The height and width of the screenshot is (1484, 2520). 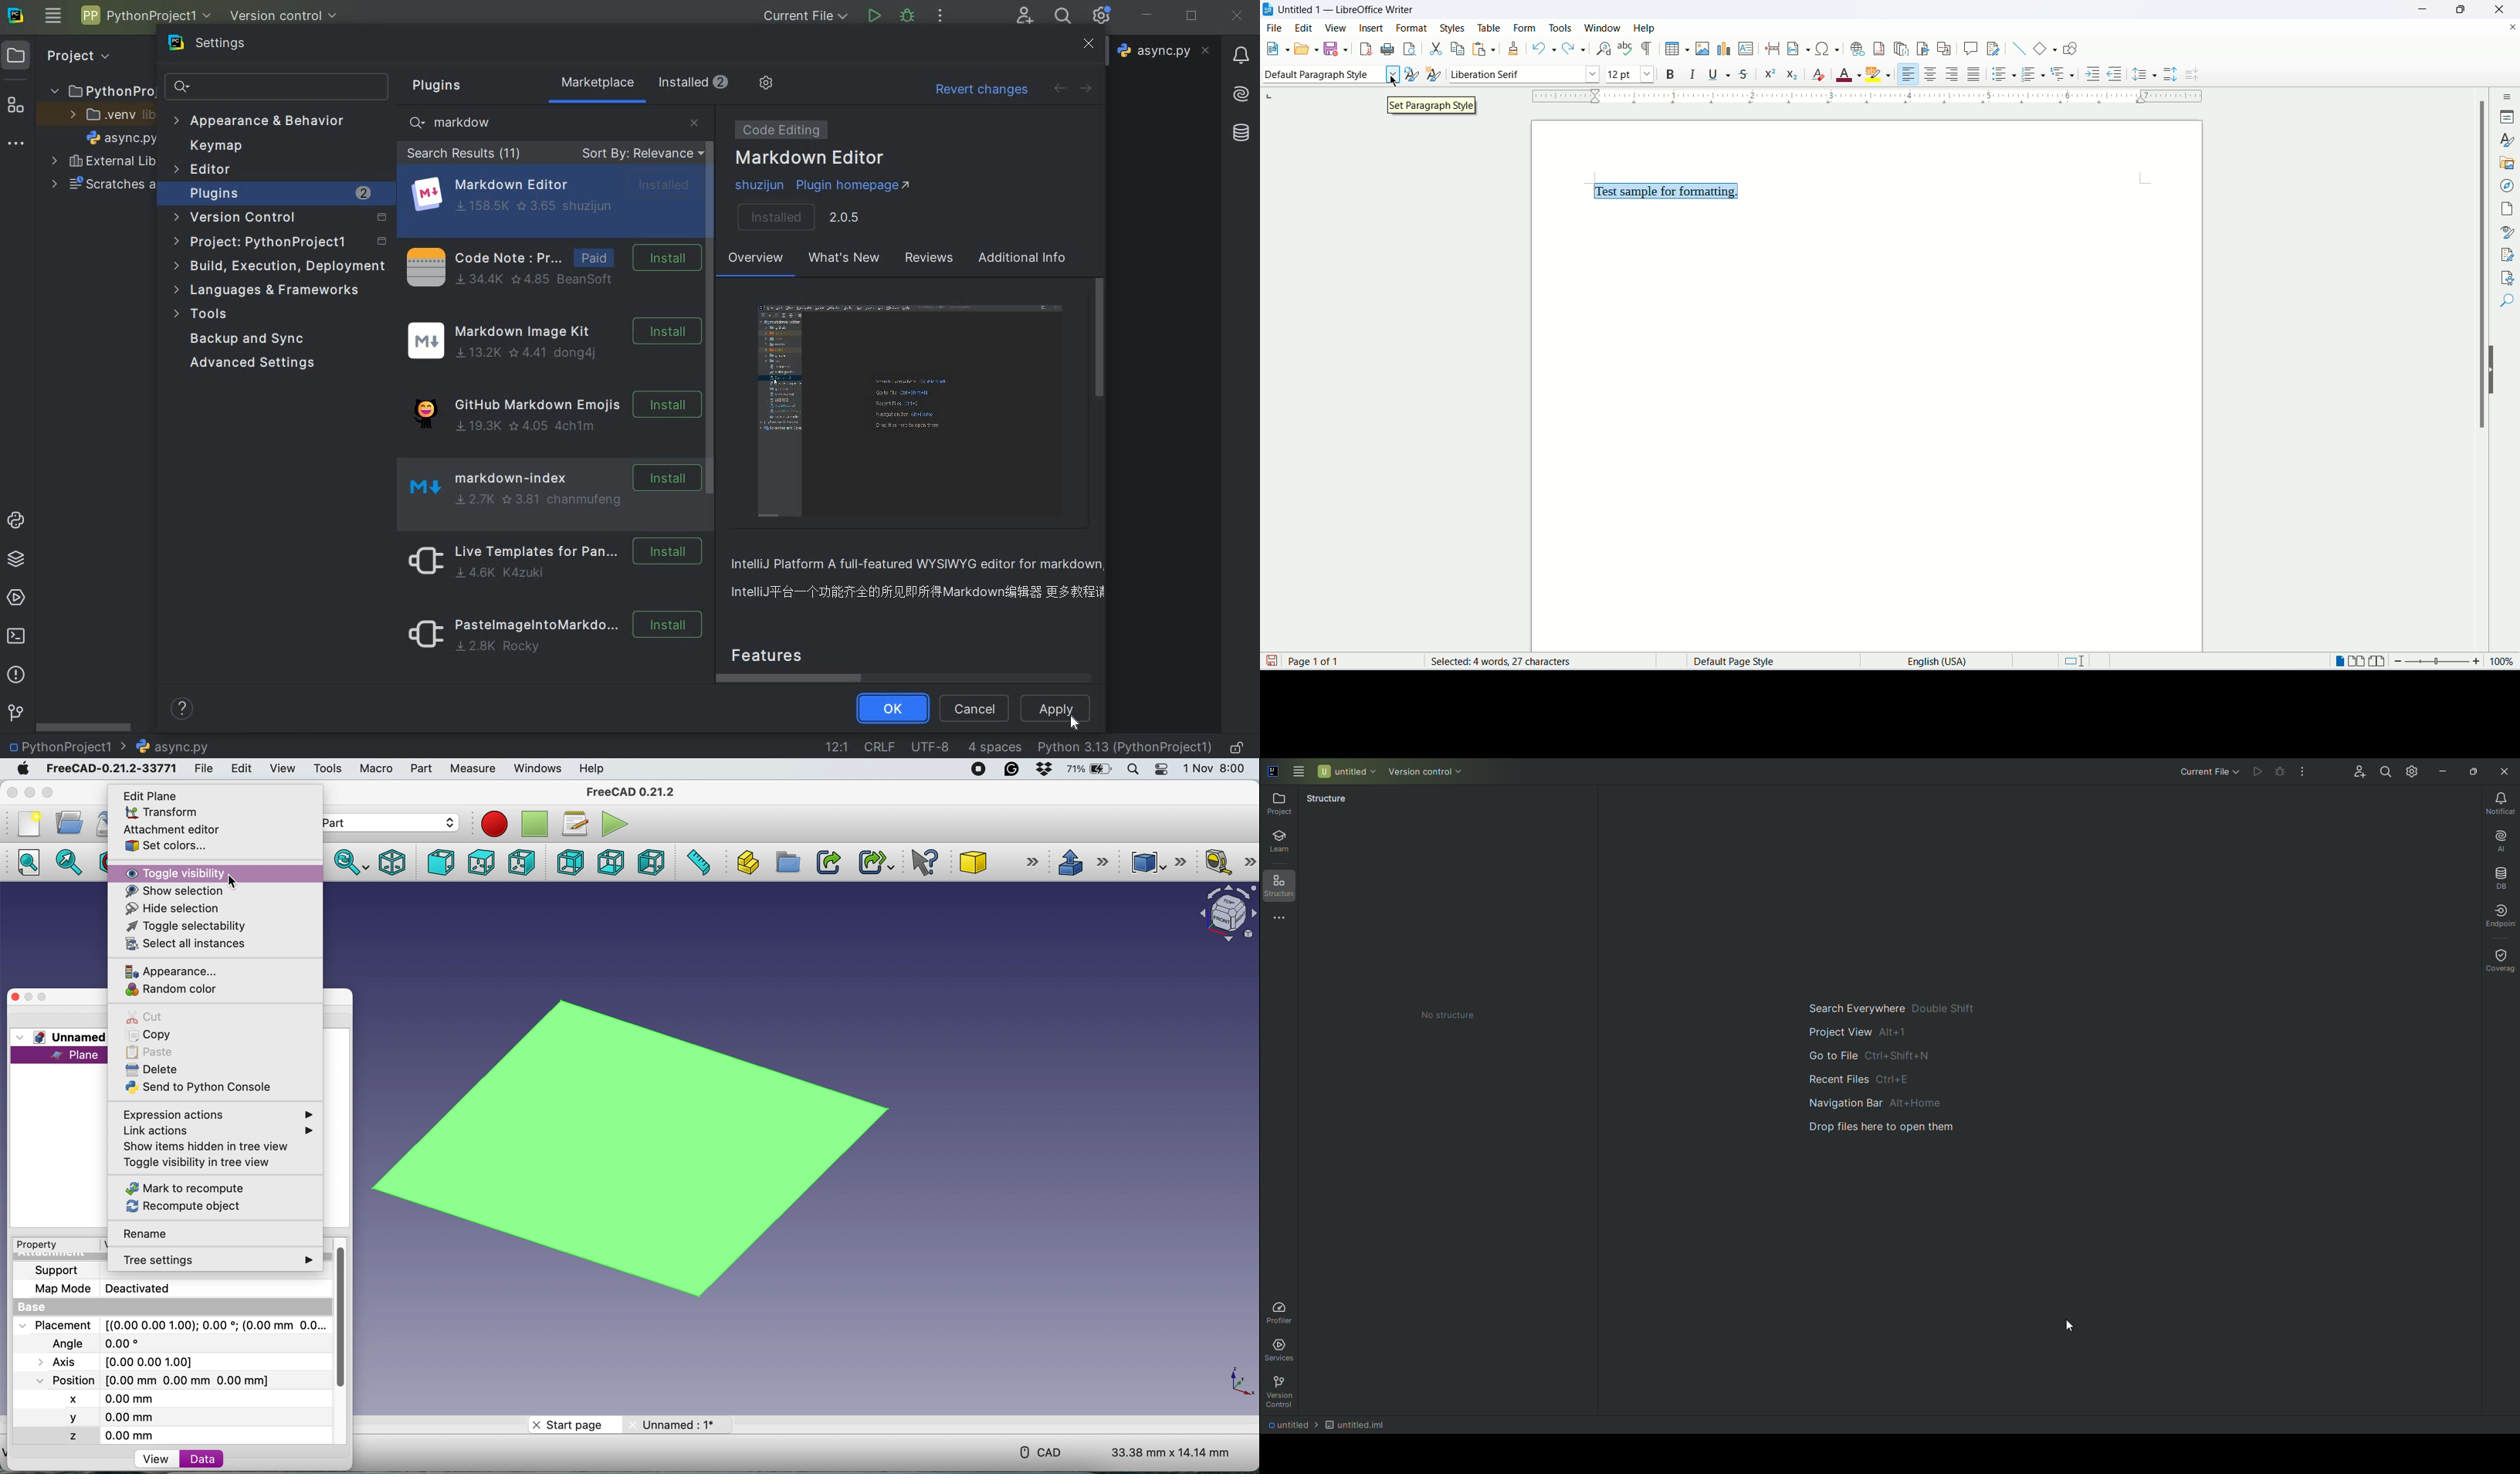 I want to click on FreeCAD-0.21.2-33771, so click(x=109, y=768).